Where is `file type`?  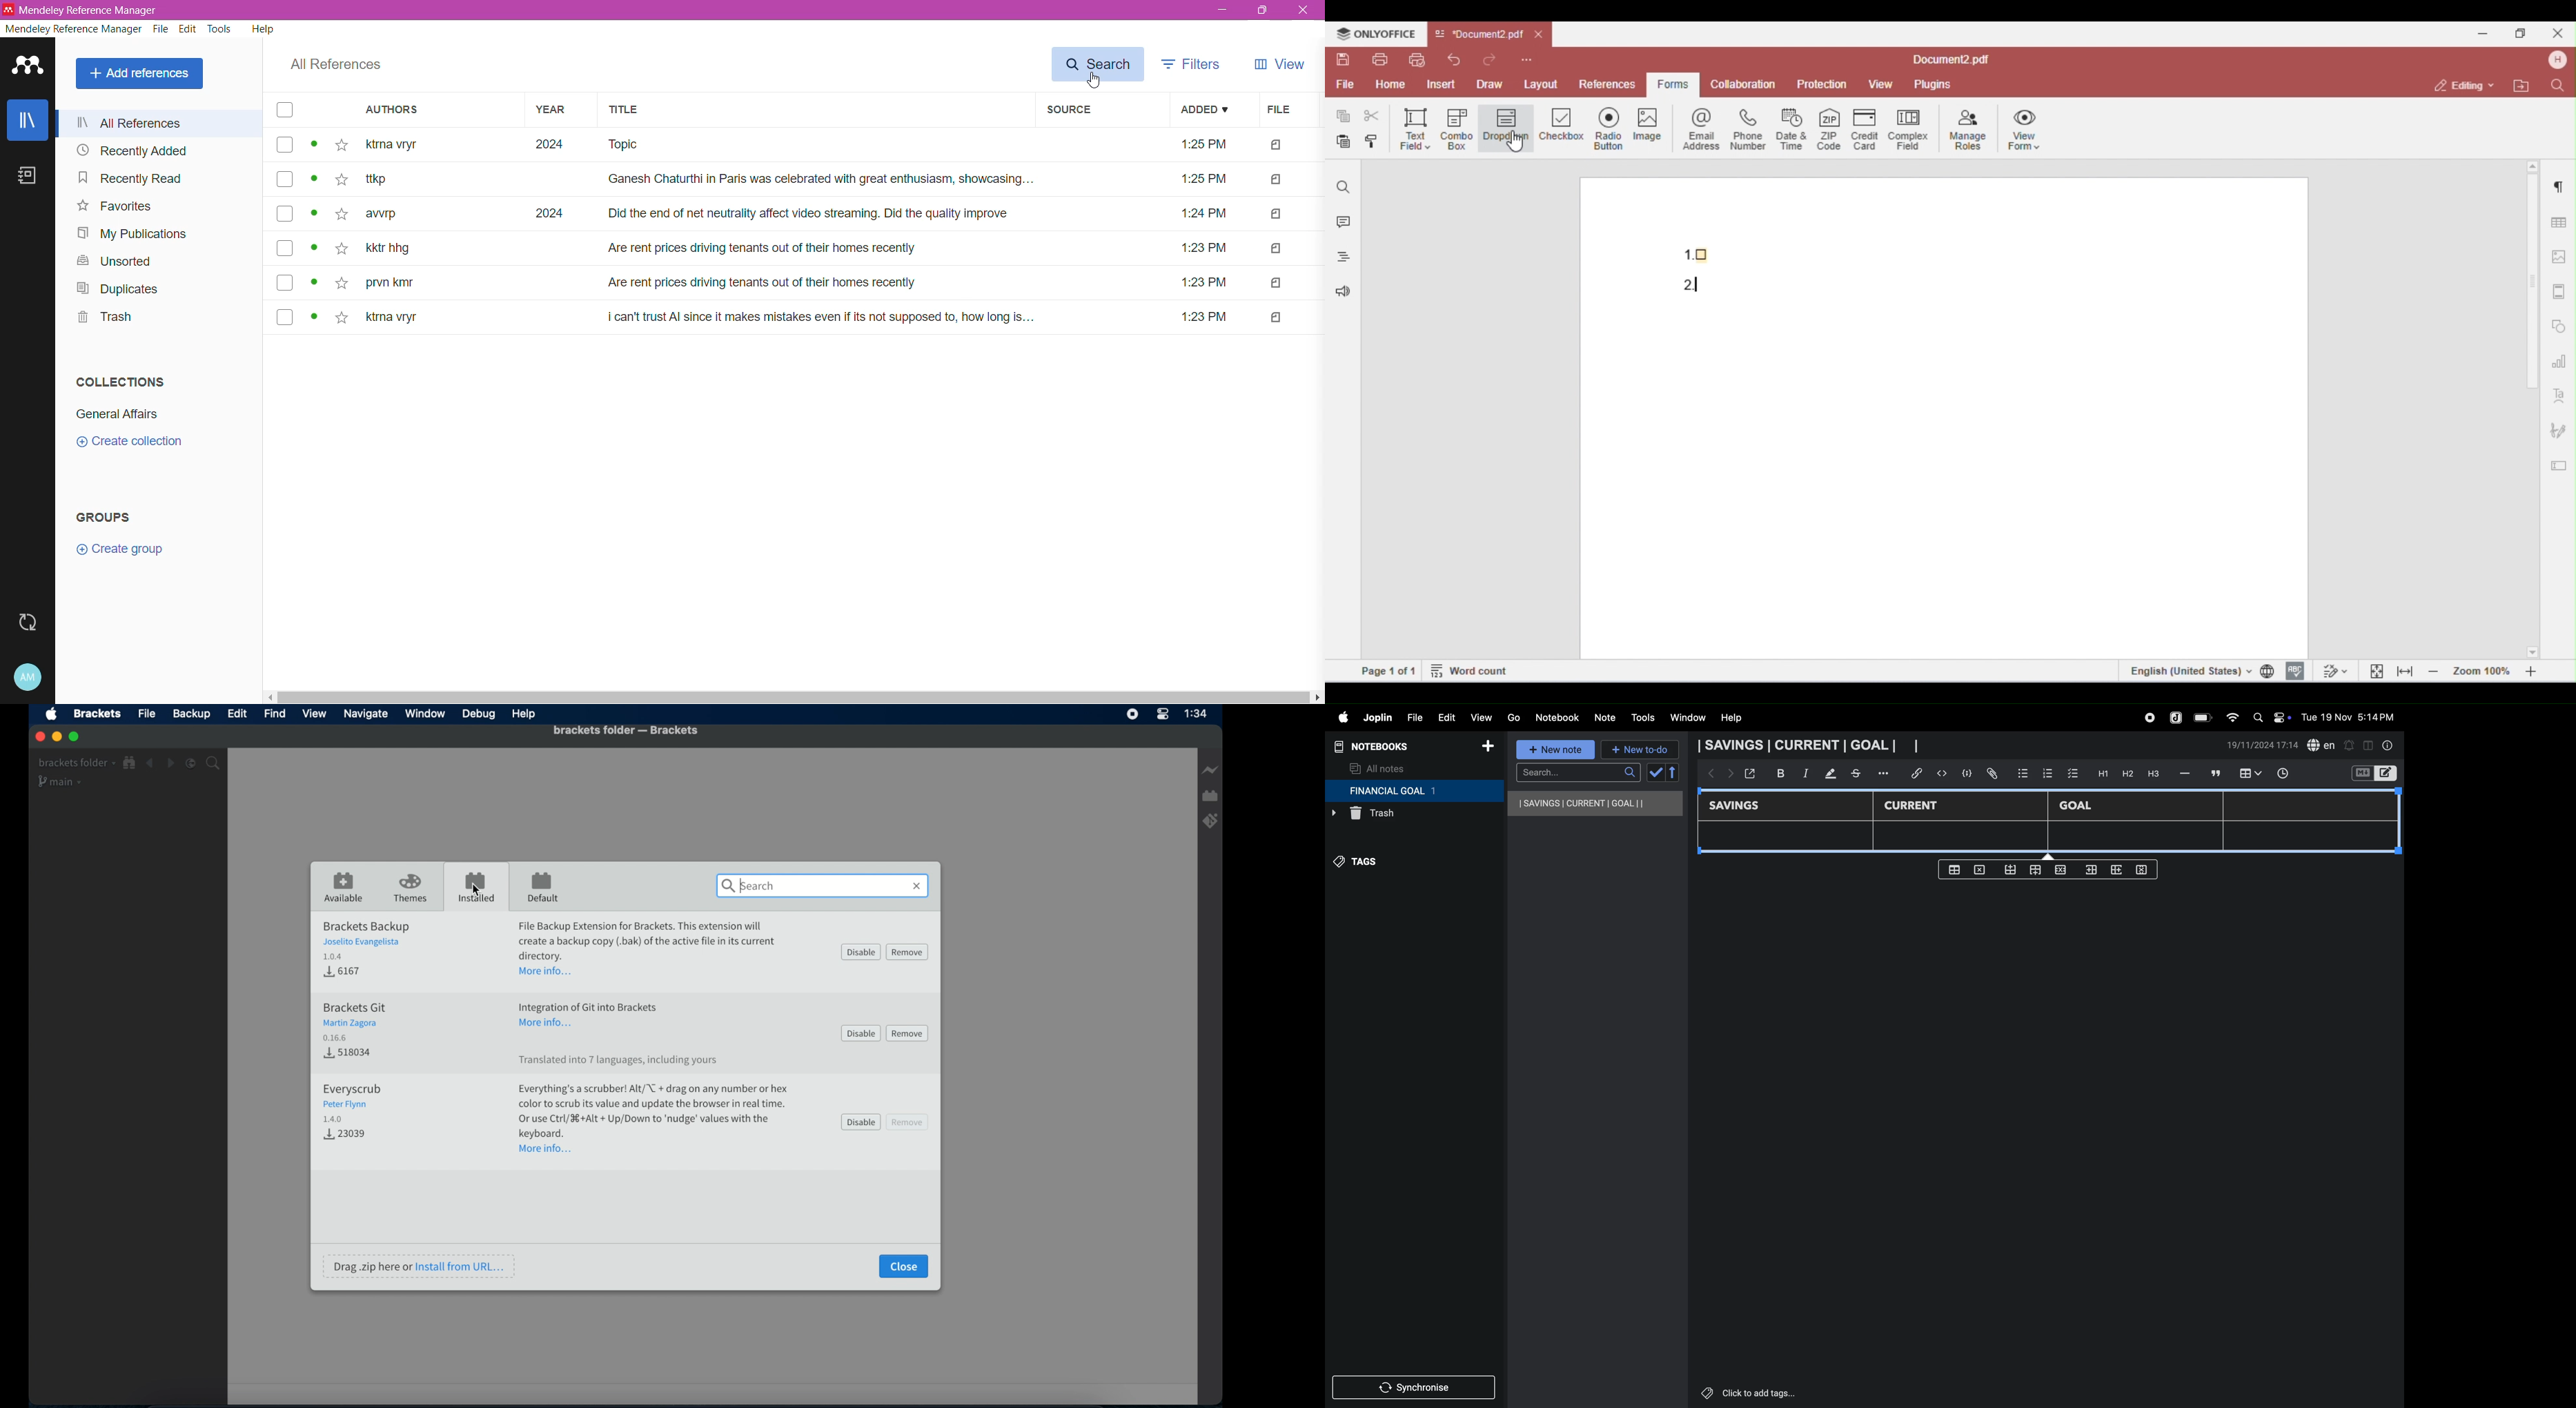 file type is located at coordinates (1276, 249).